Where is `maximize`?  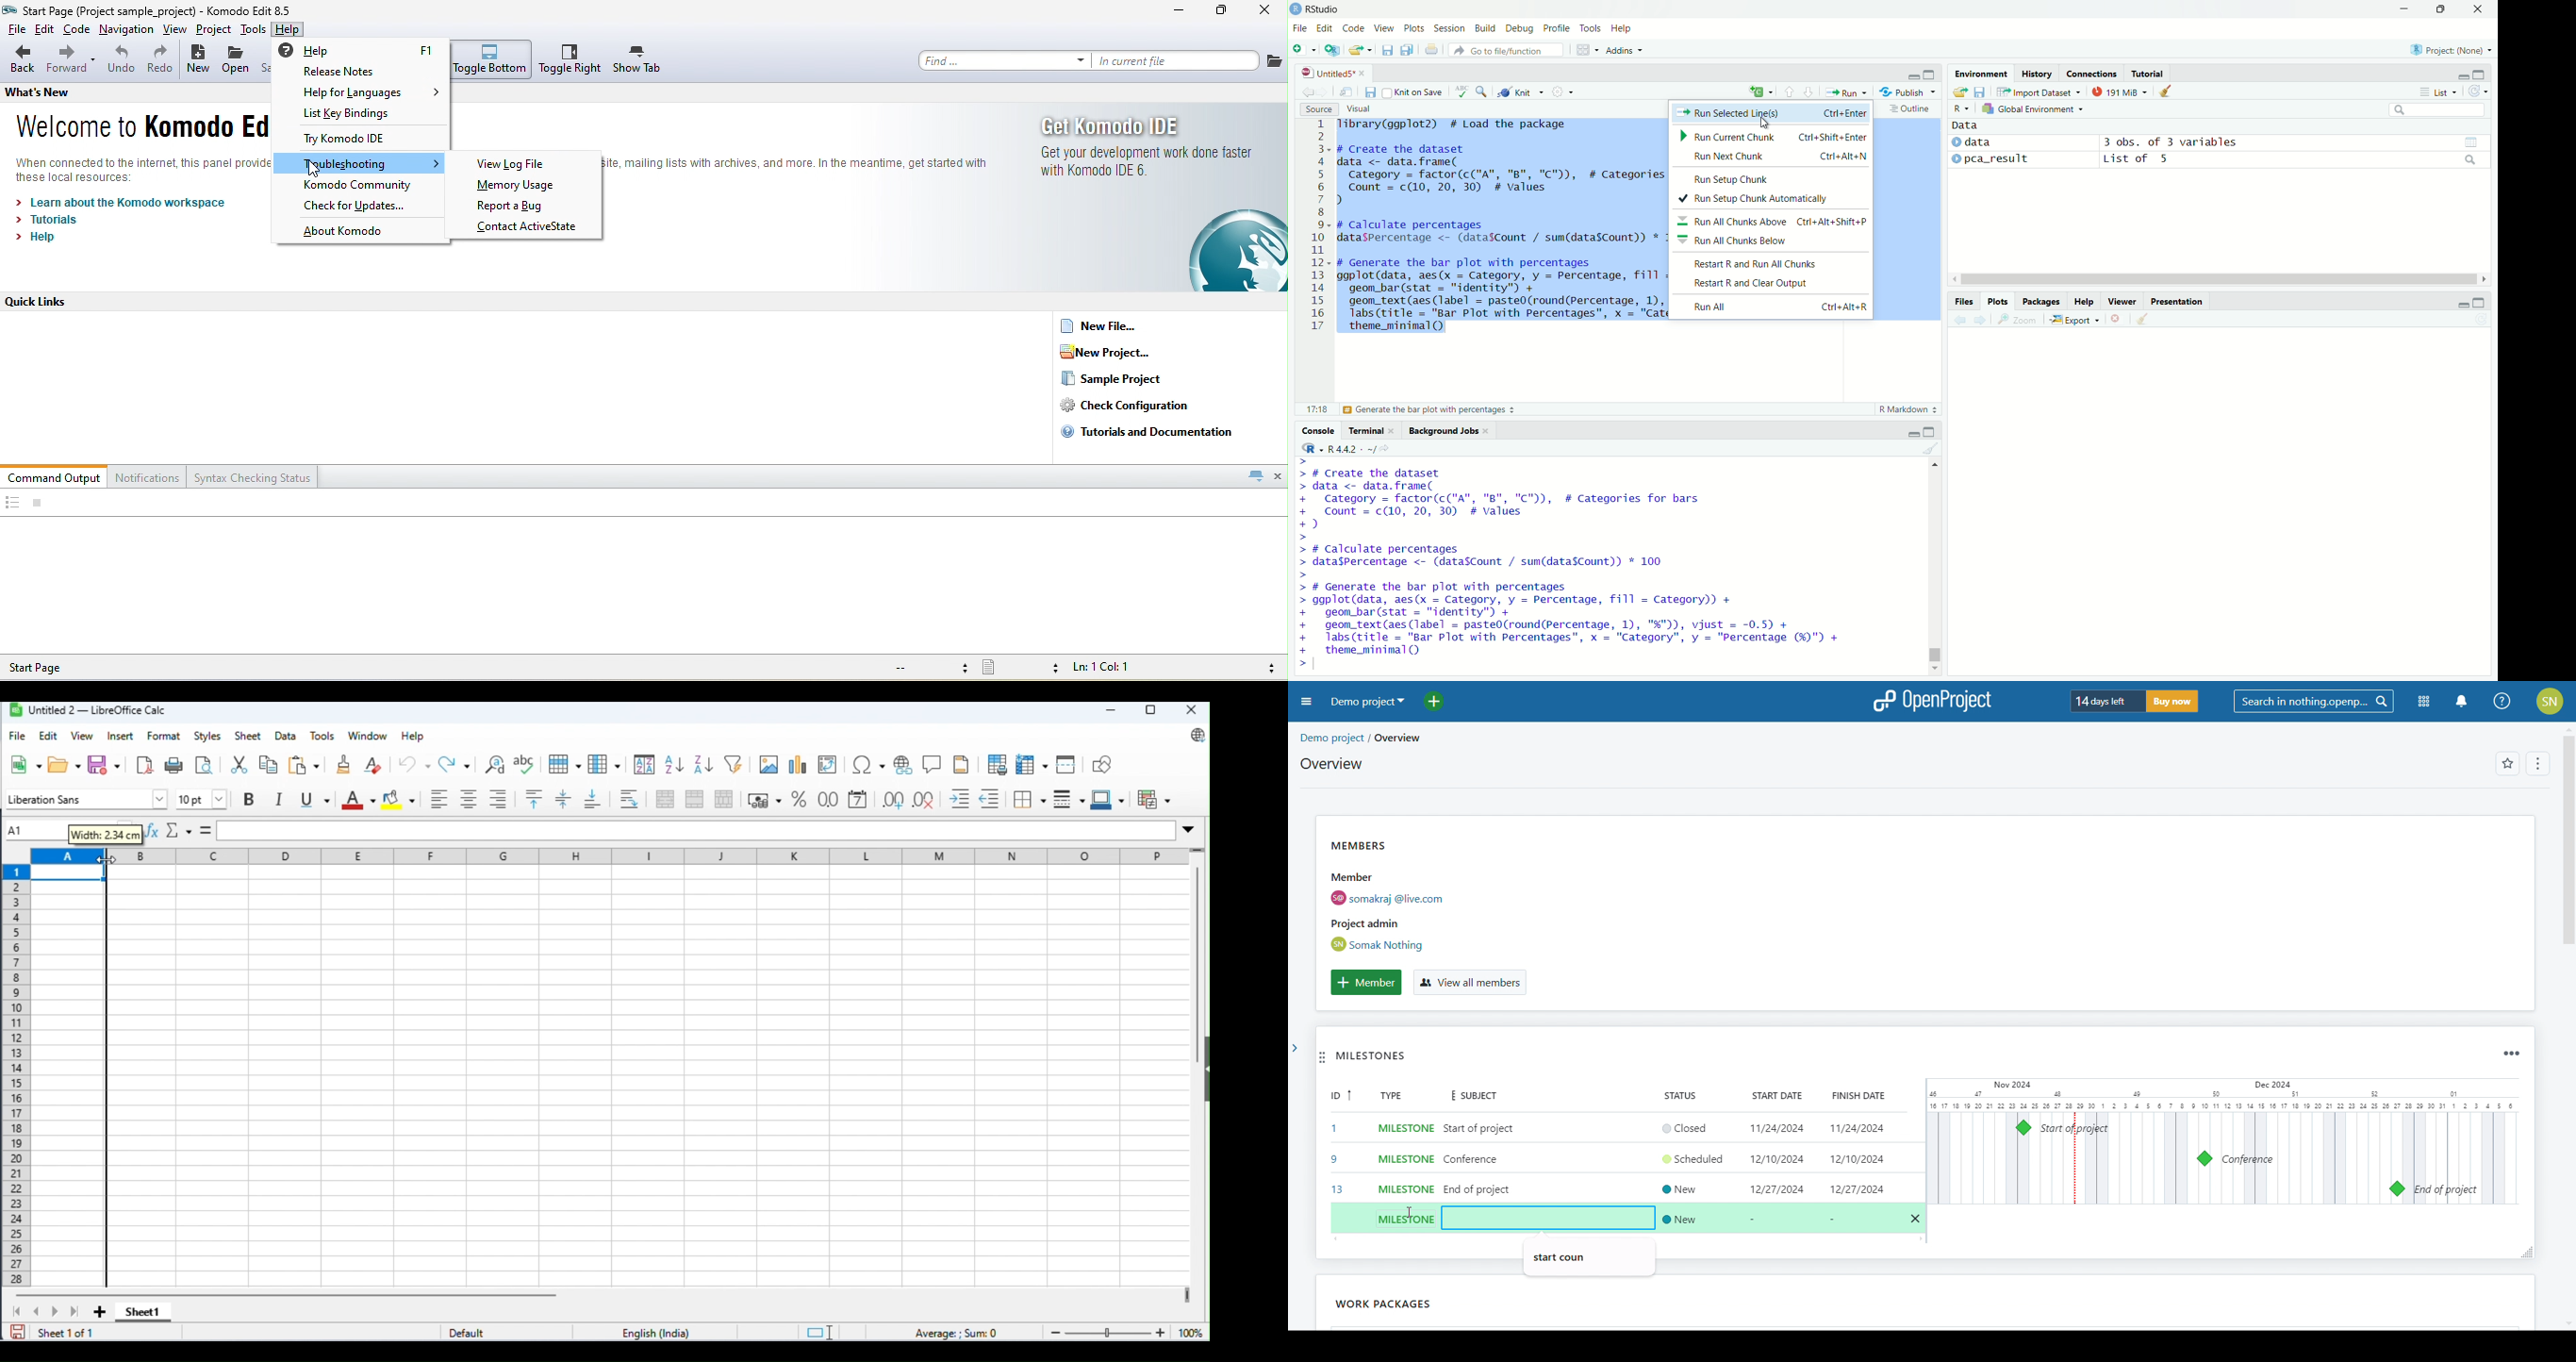
maximize is located at coordinates (1933, 431).